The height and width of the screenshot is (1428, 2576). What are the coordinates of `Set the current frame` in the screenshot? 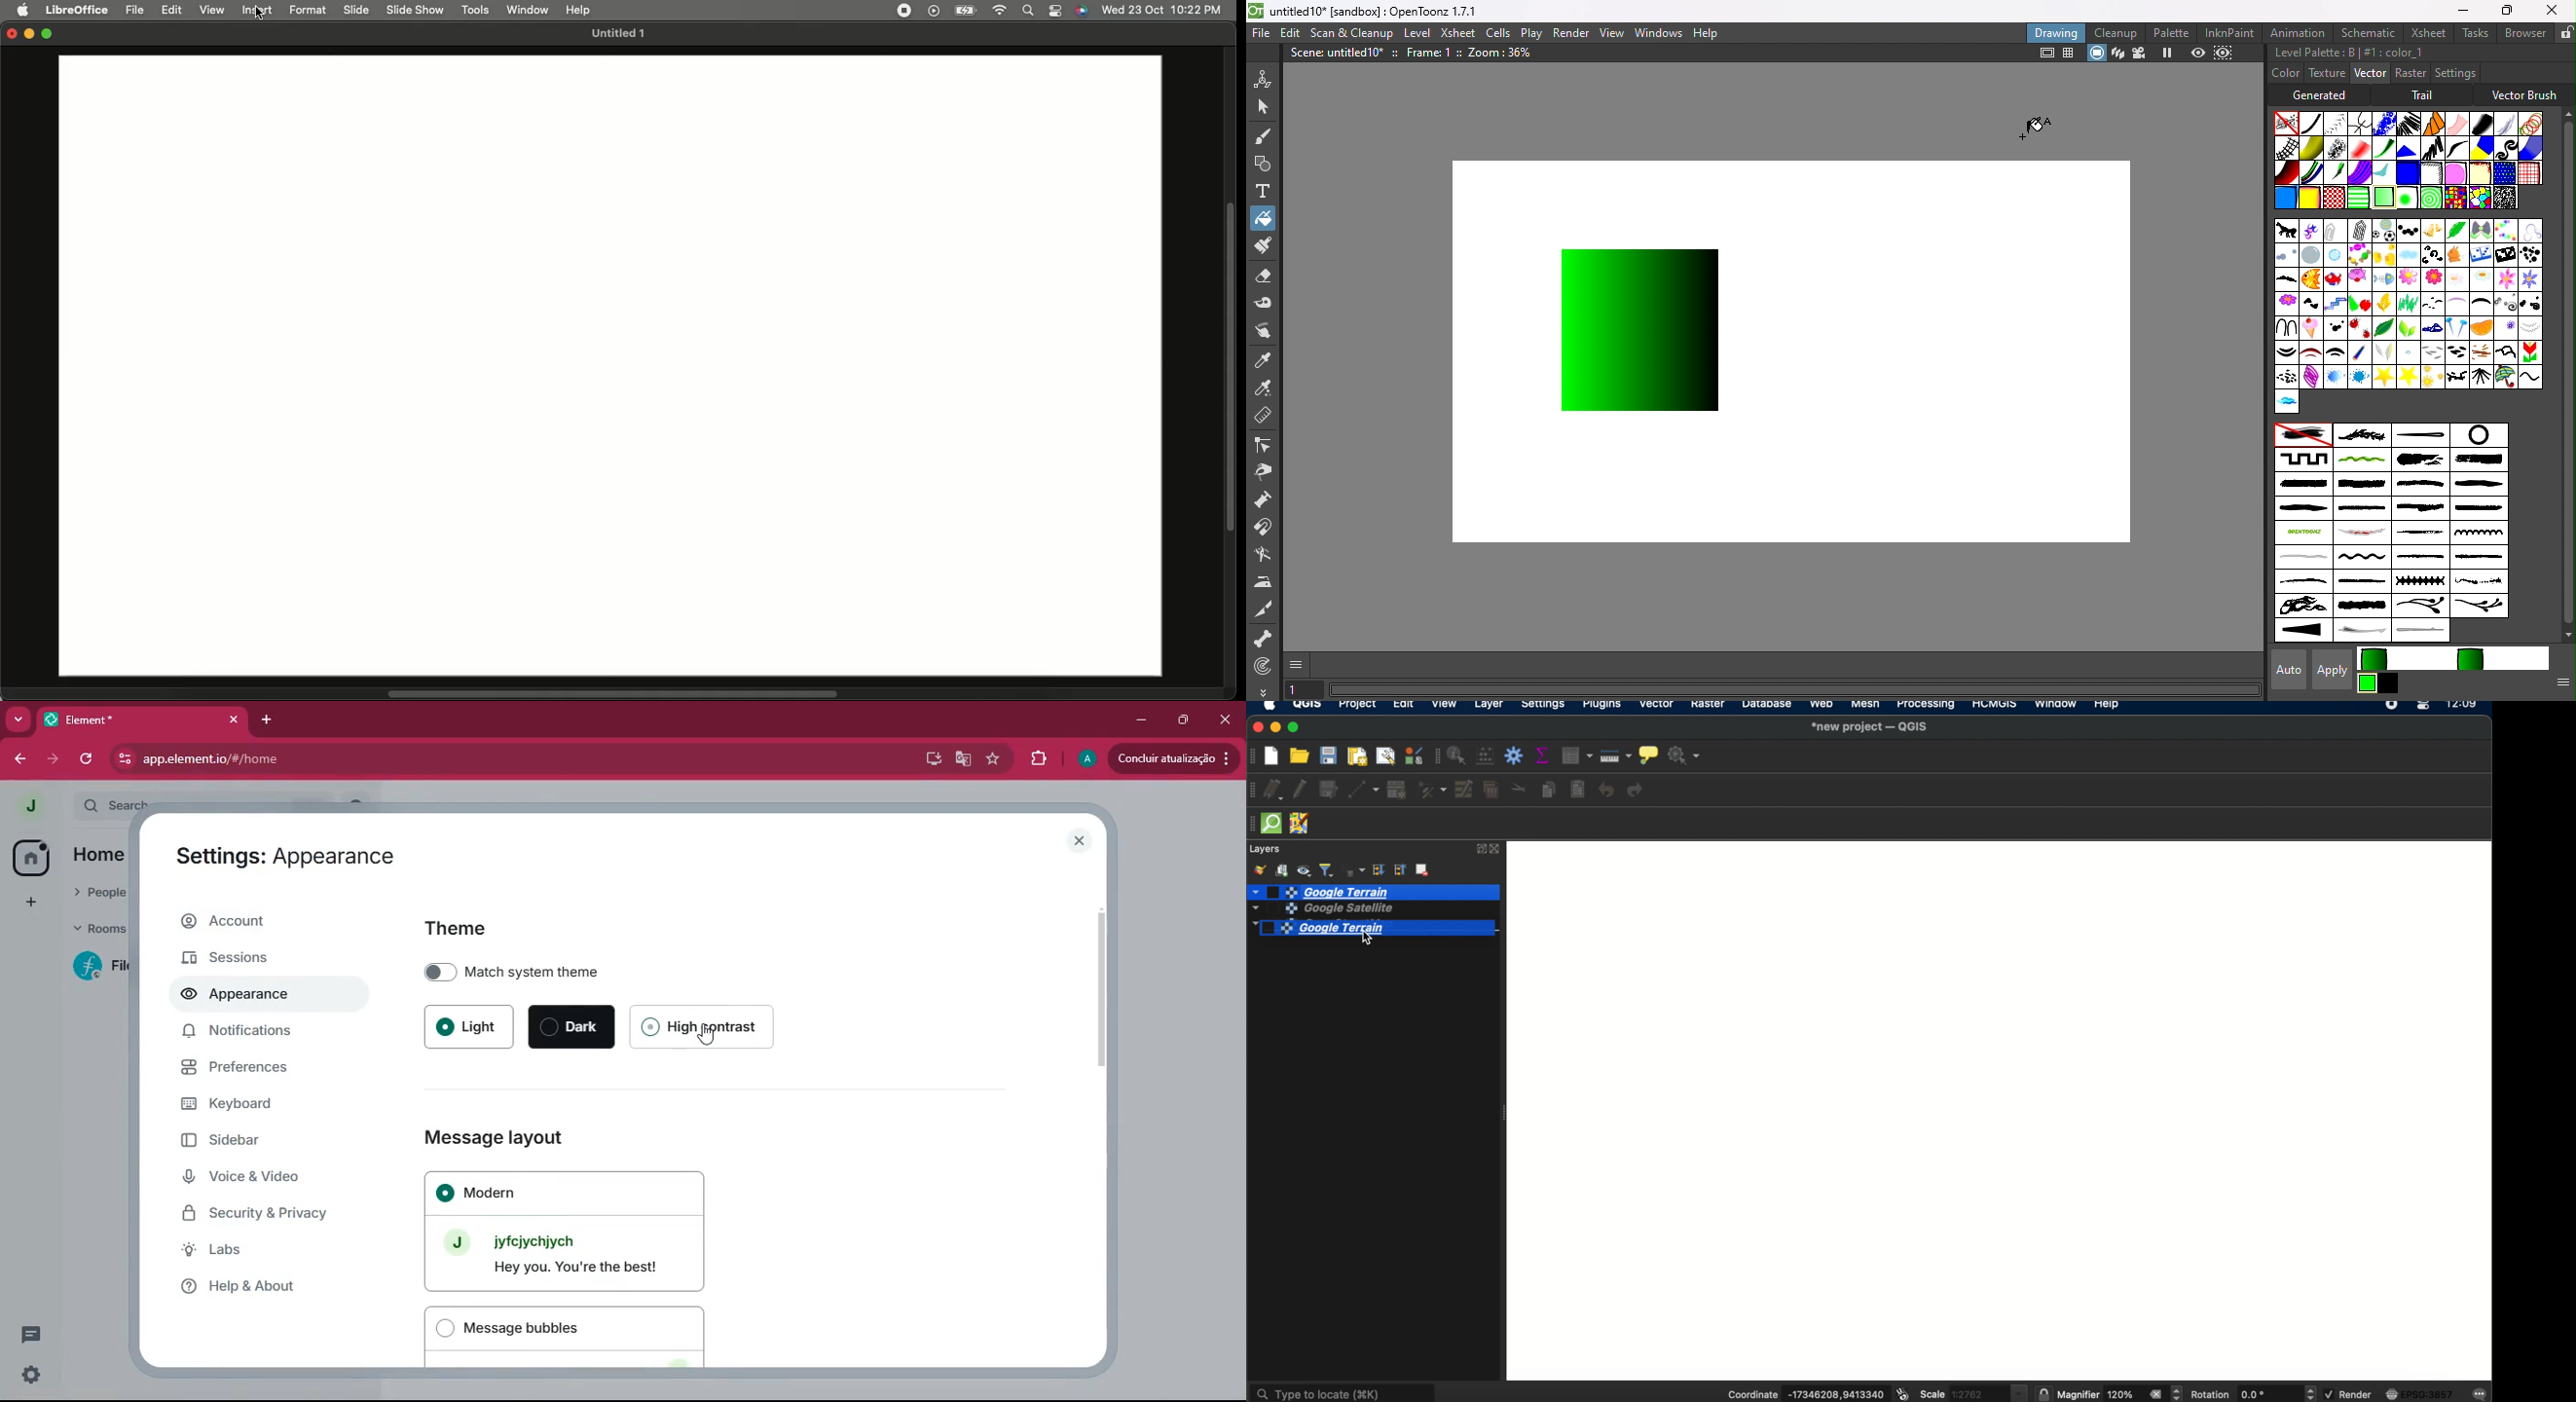 It's located at (1304, 691).